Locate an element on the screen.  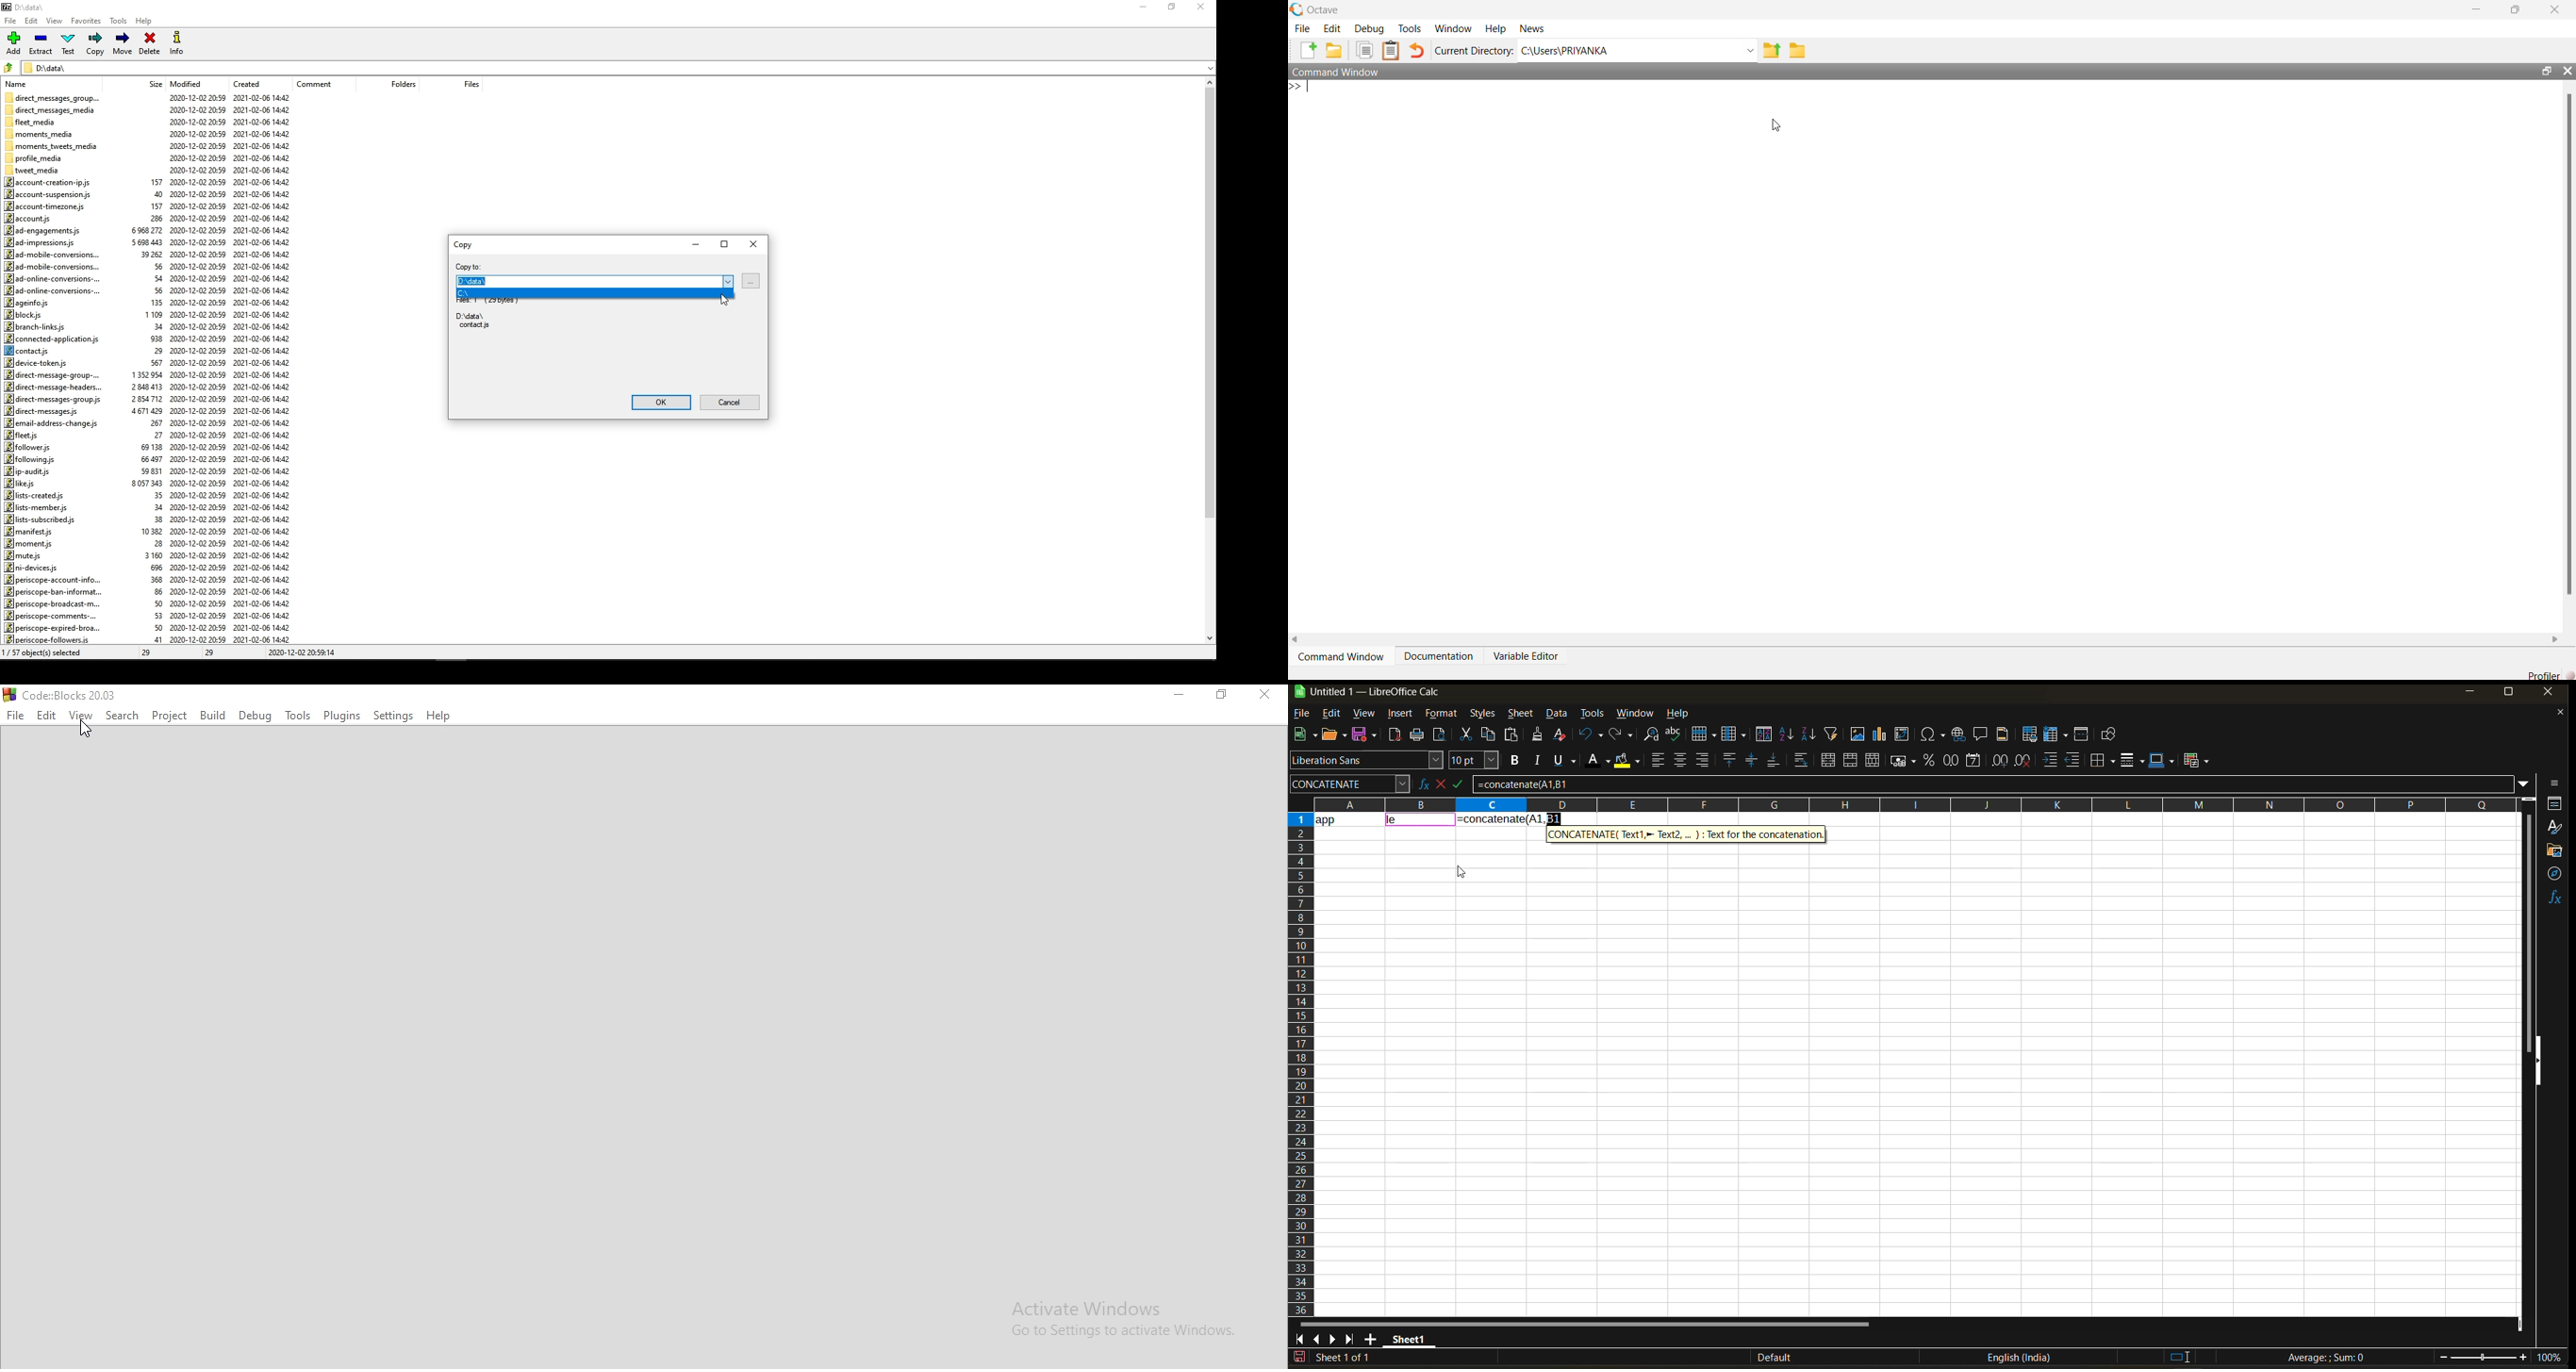
show draw functions is located at coordinates (2107, 737).